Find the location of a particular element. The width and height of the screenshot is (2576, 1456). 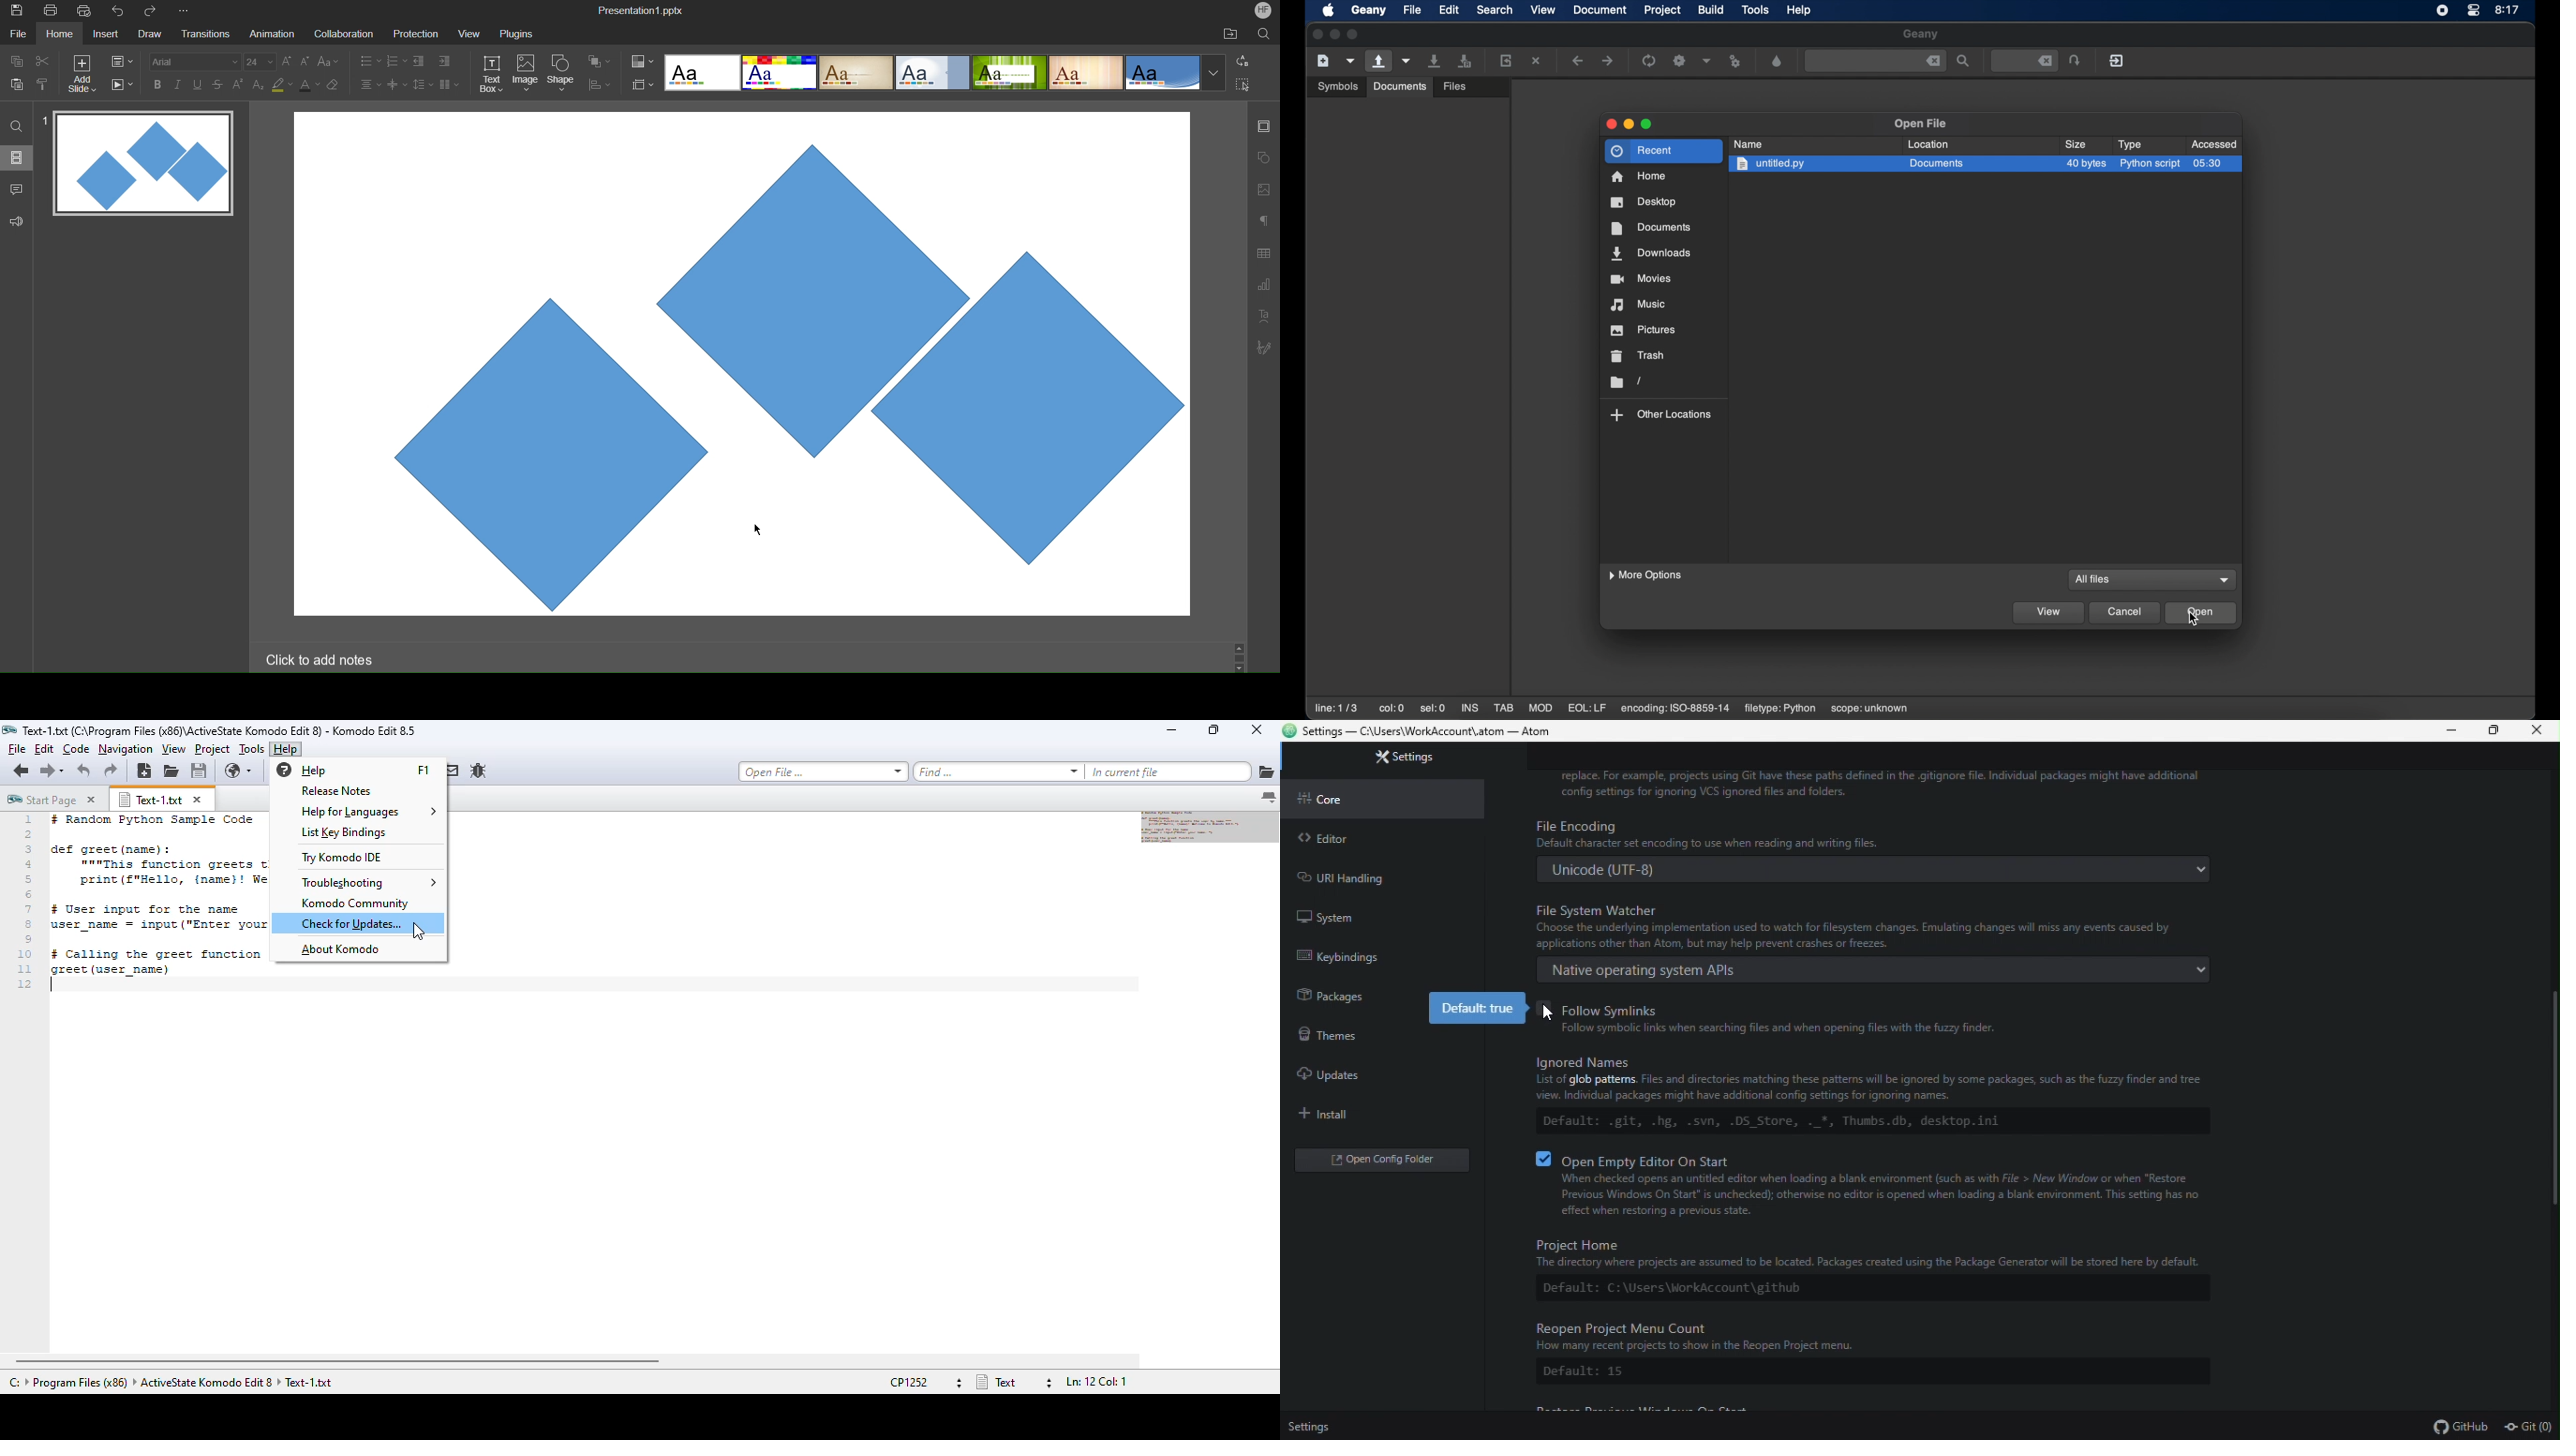

Color is located at coordinates (643, 61).